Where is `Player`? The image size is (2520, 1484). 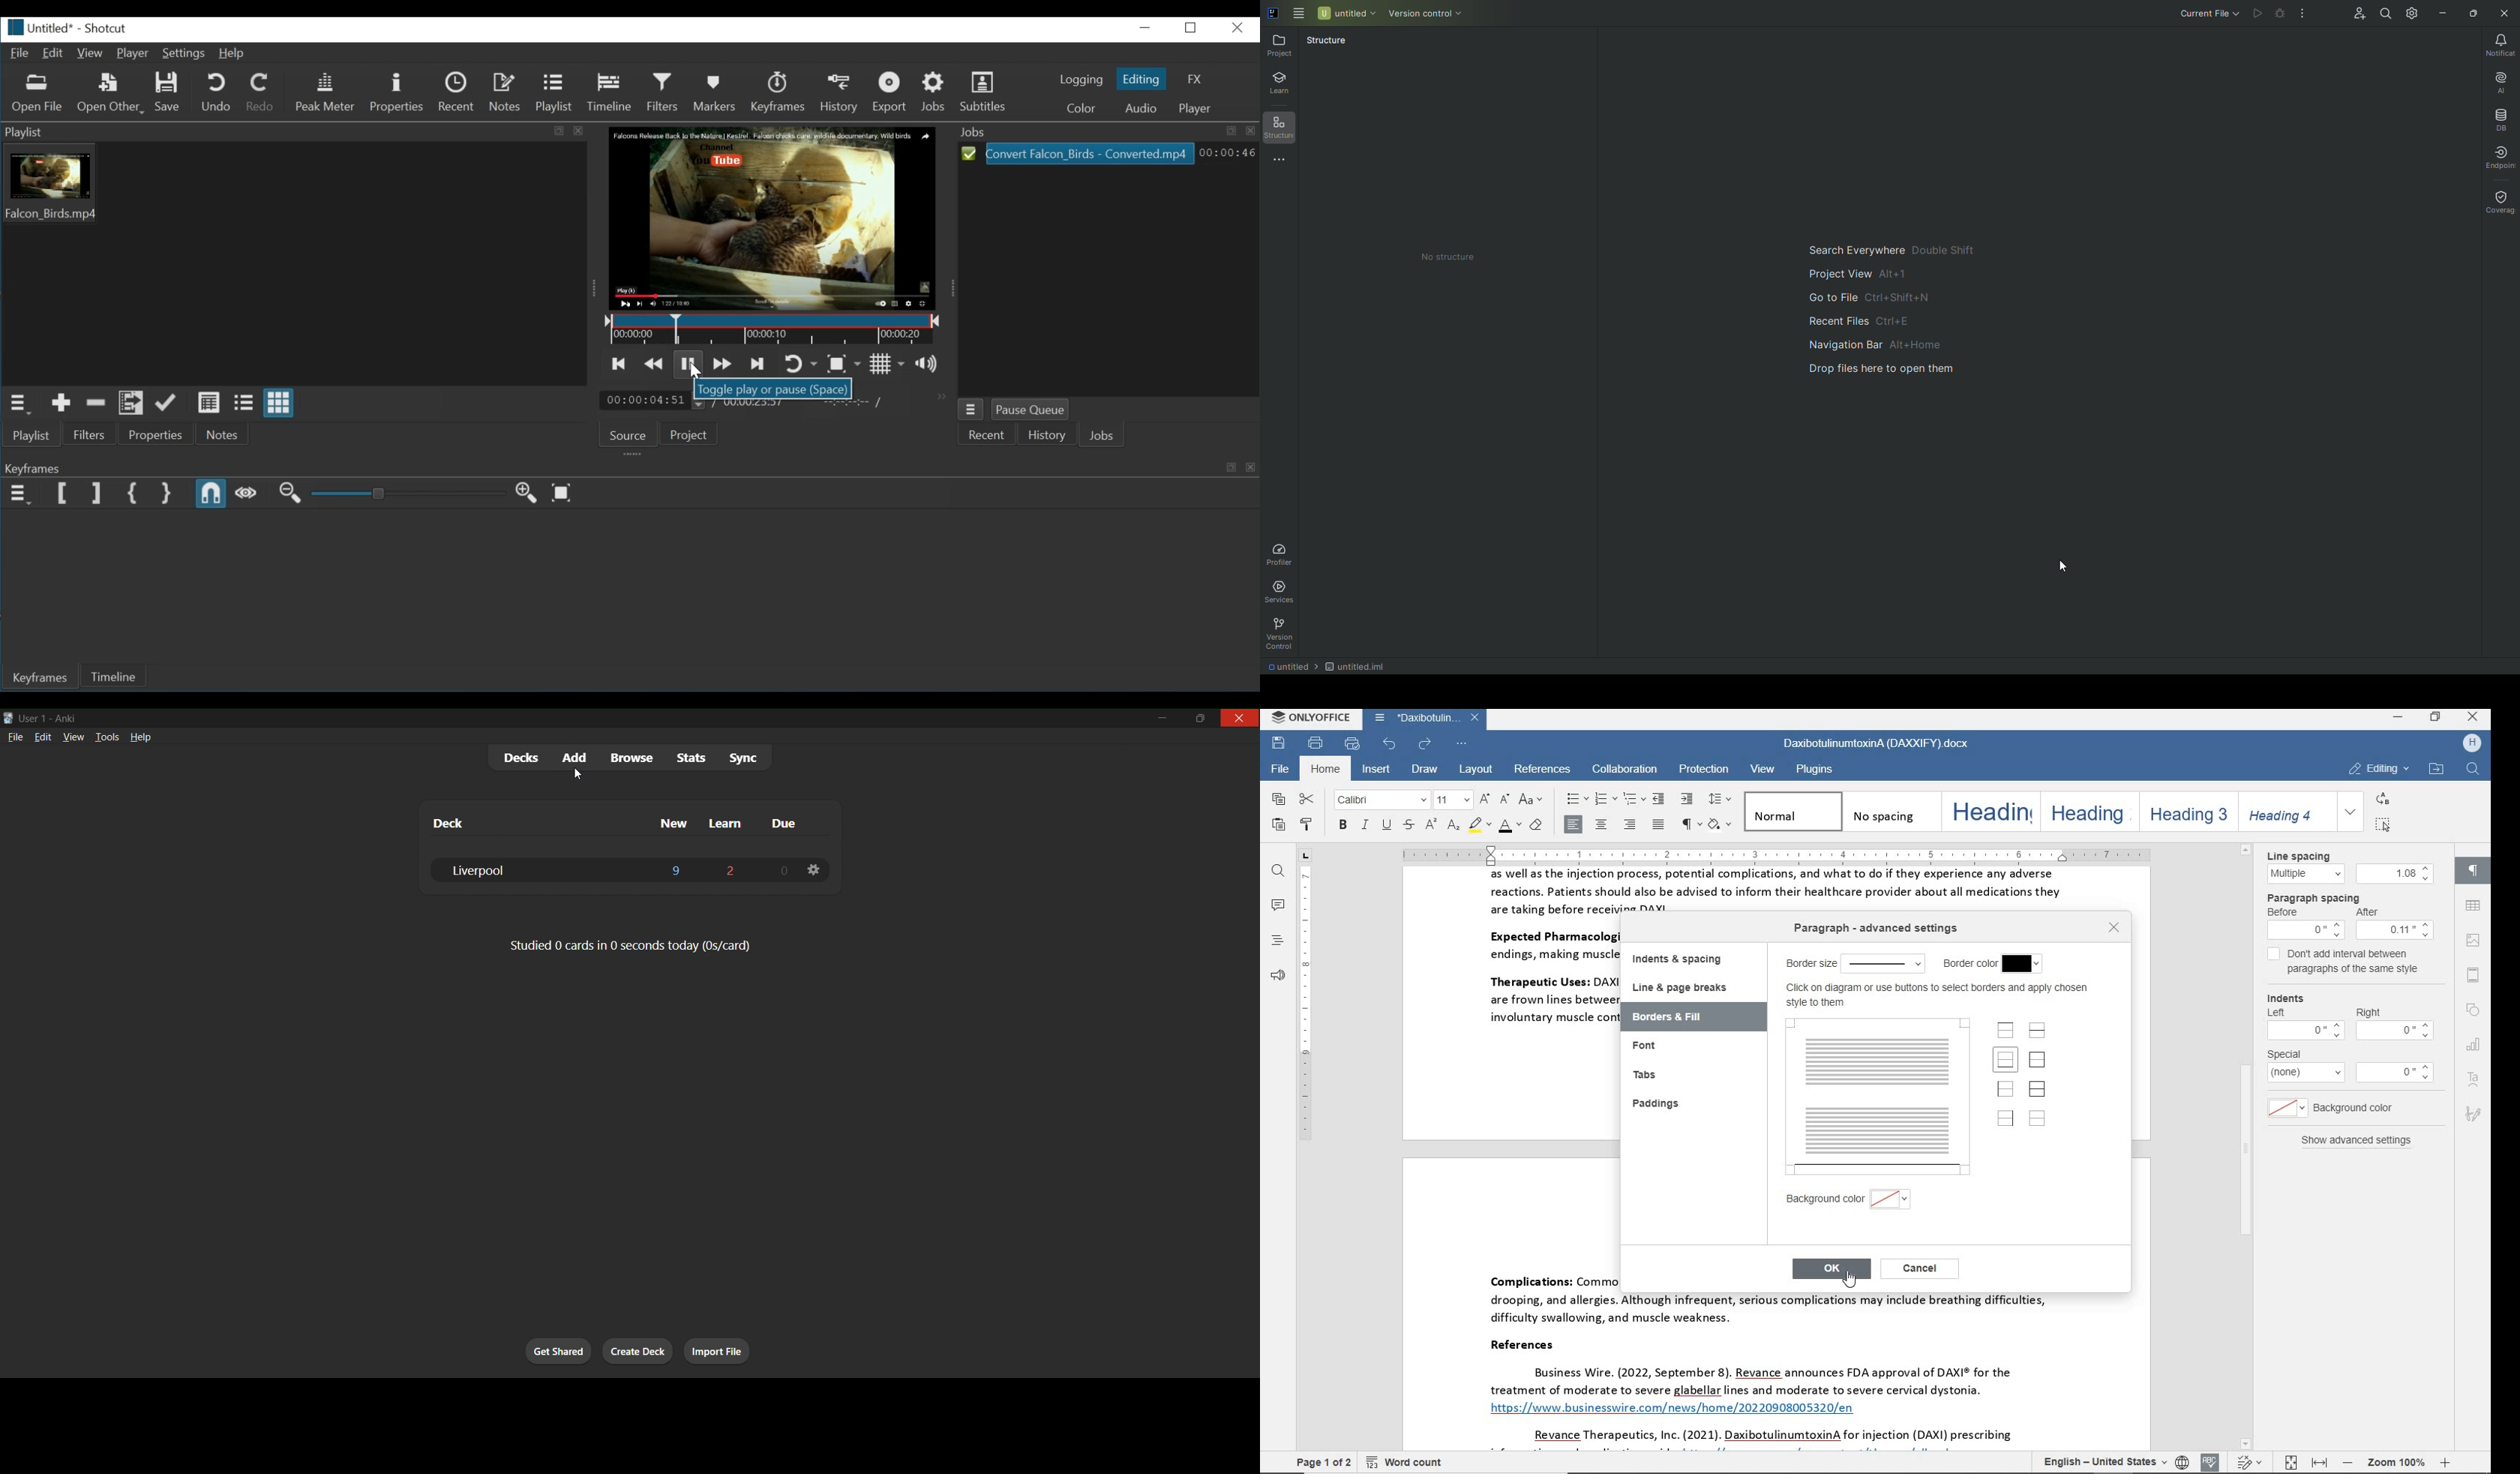
Player is located at coordinates (132, 53).